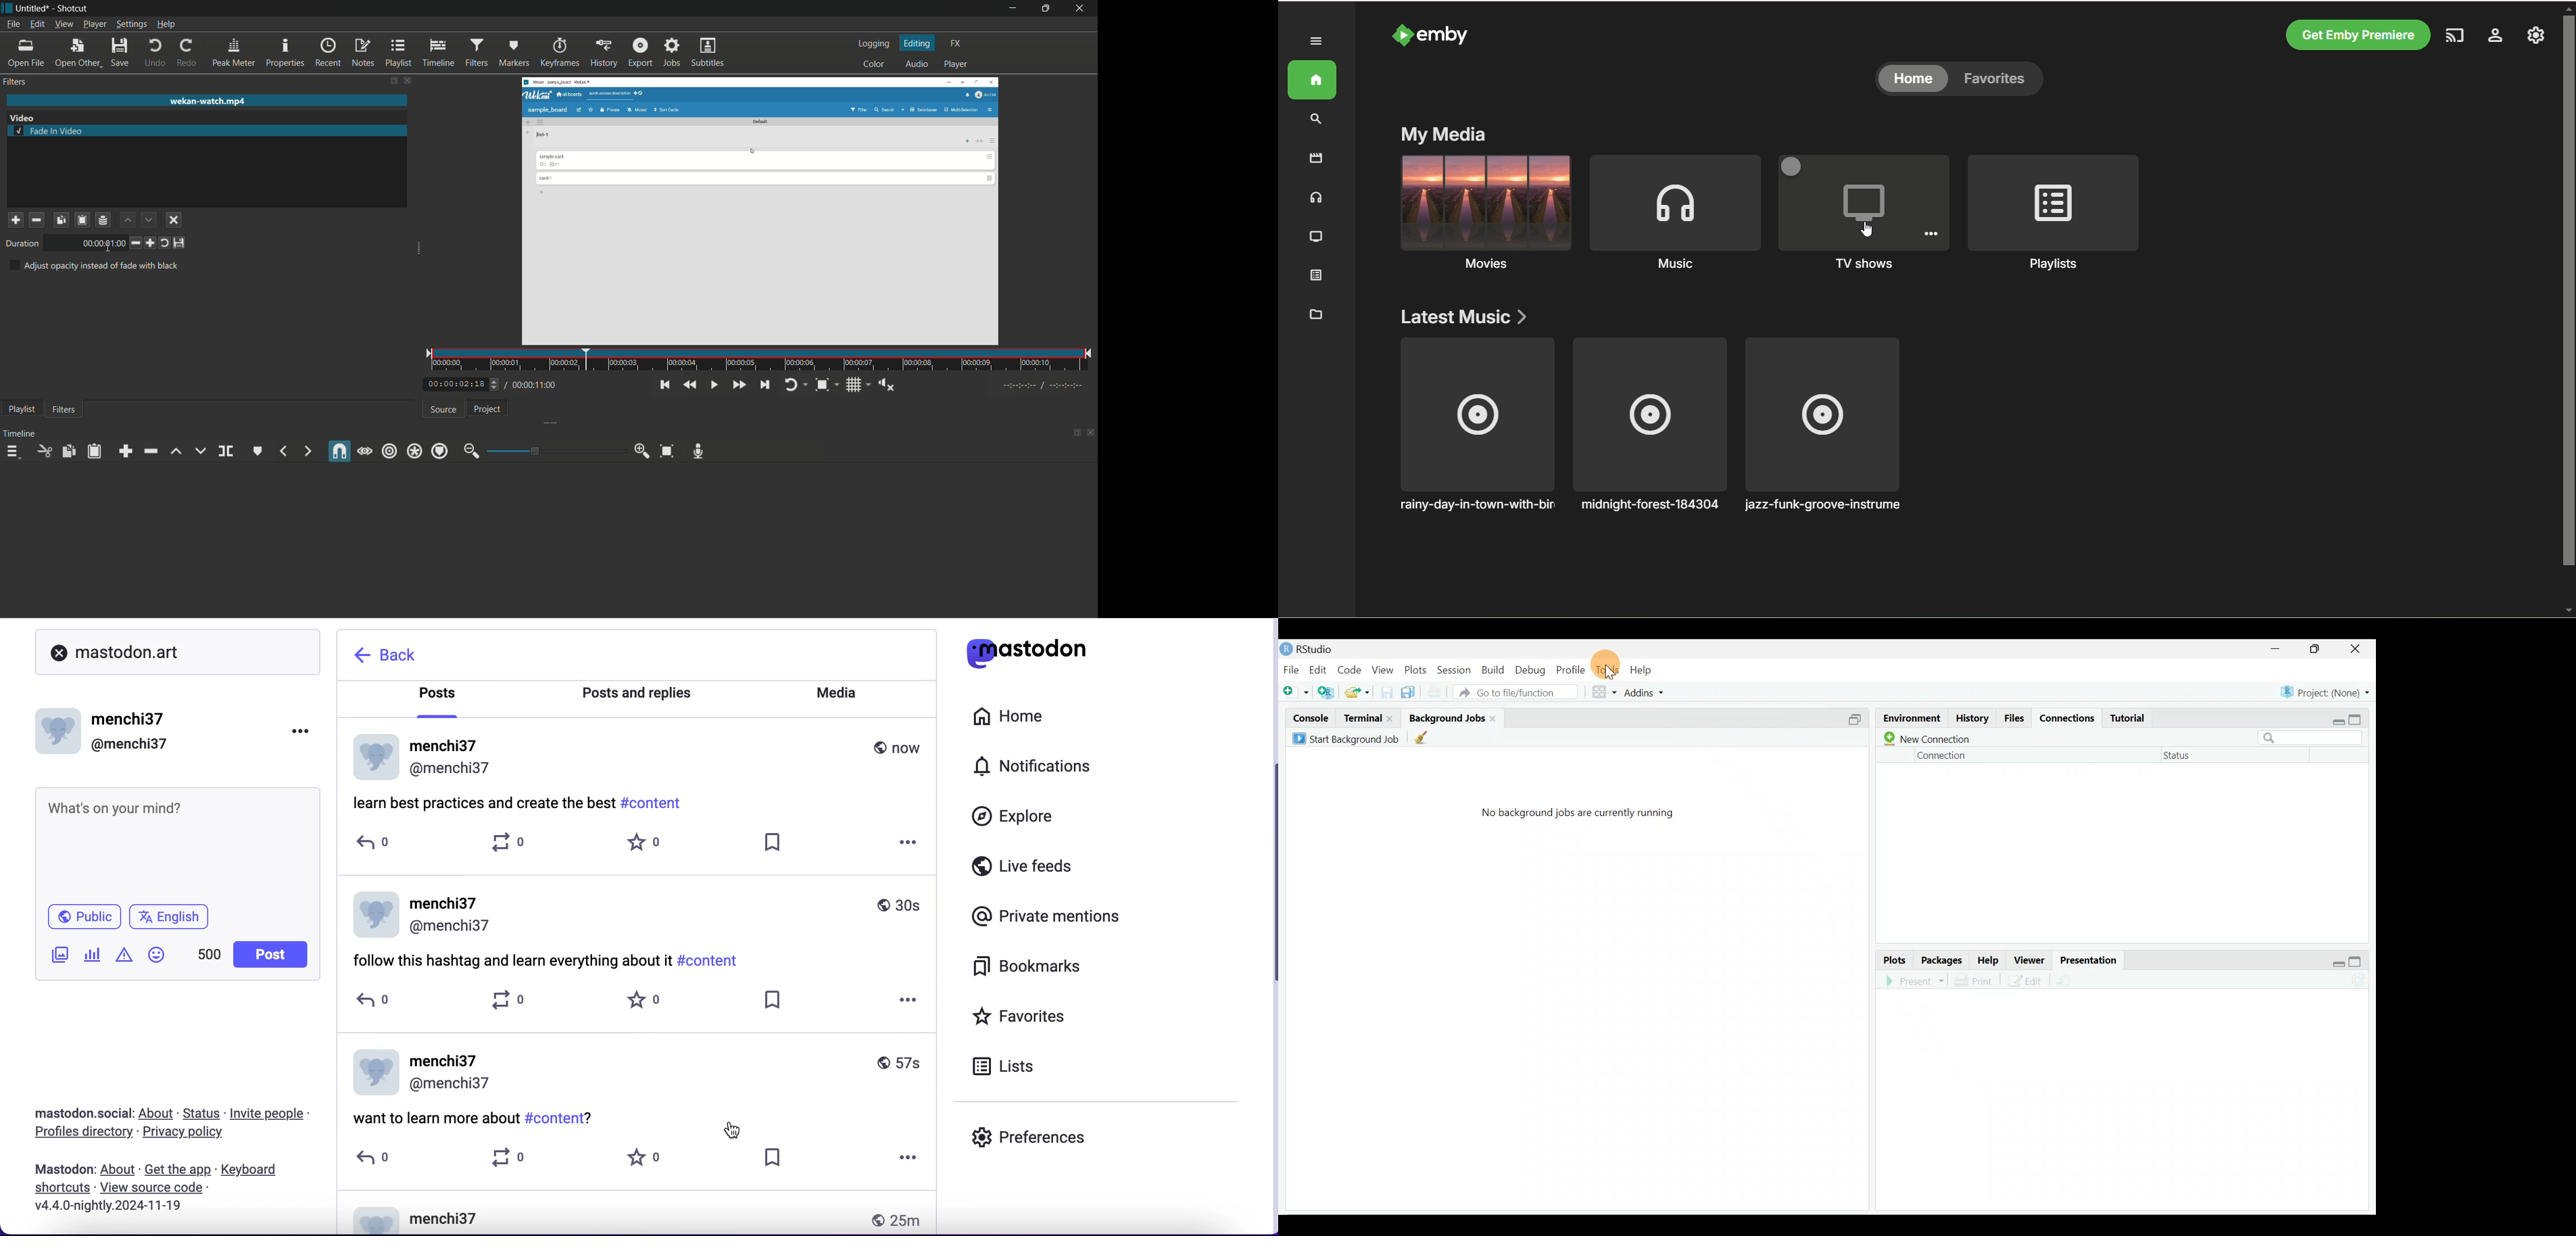 This screenshot has width=2576, height=1260. I want to click on 0 replies, so click(370, 846).